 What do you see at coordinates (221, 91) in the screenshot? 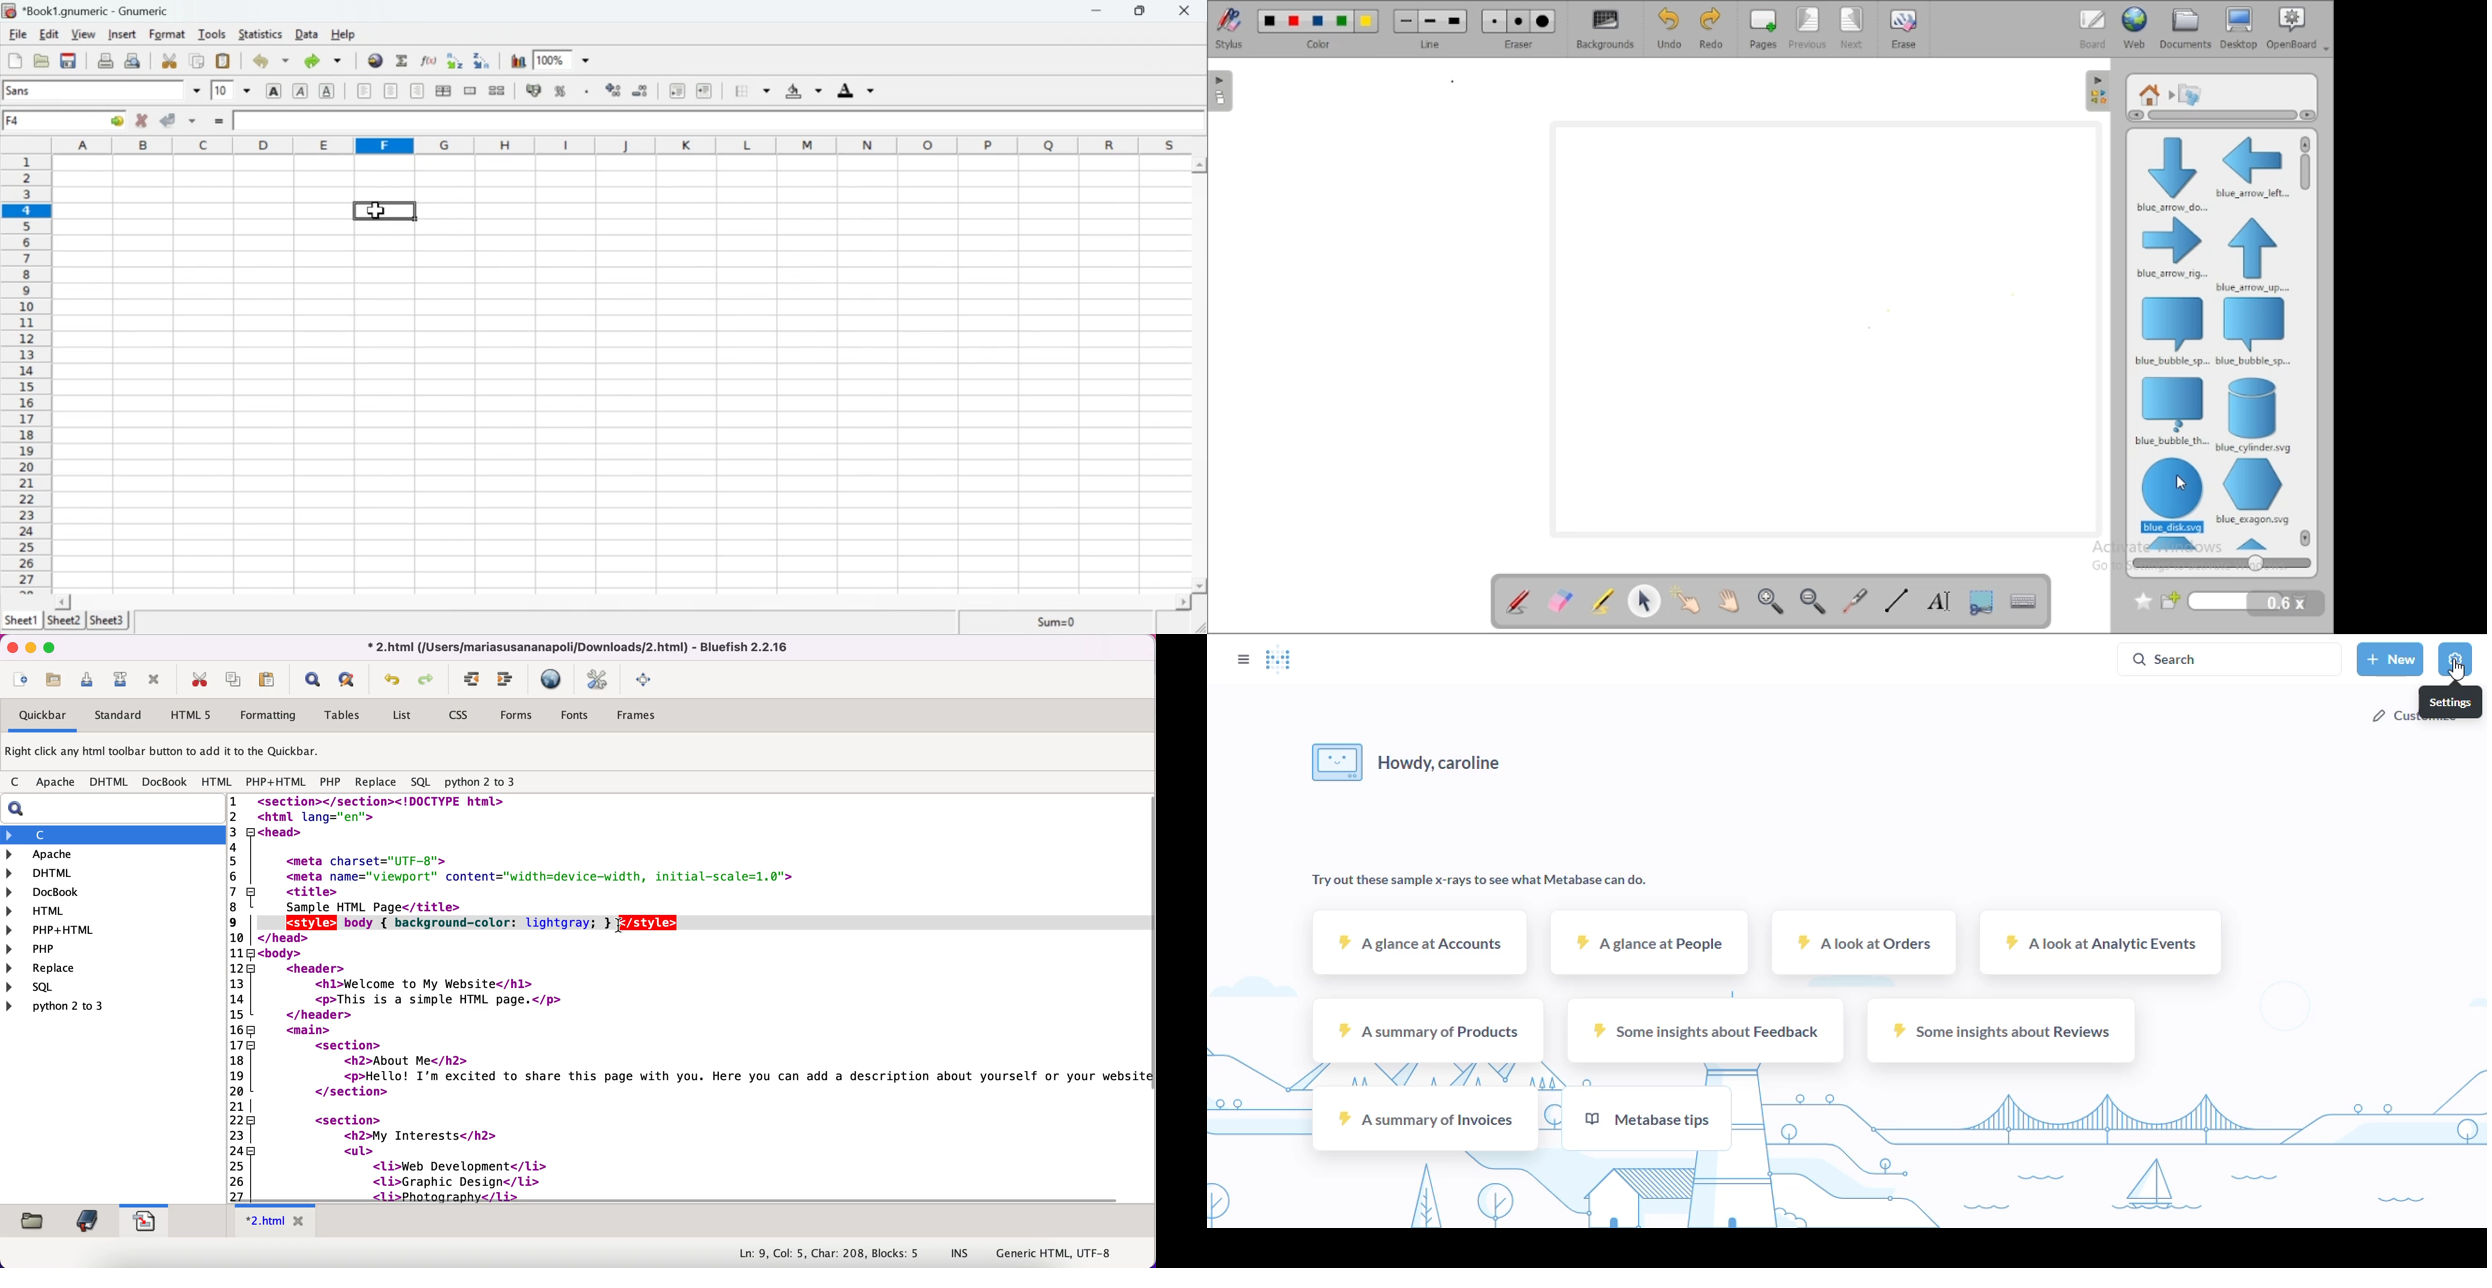
I see `Font Size` at bounding box center [221, 91].